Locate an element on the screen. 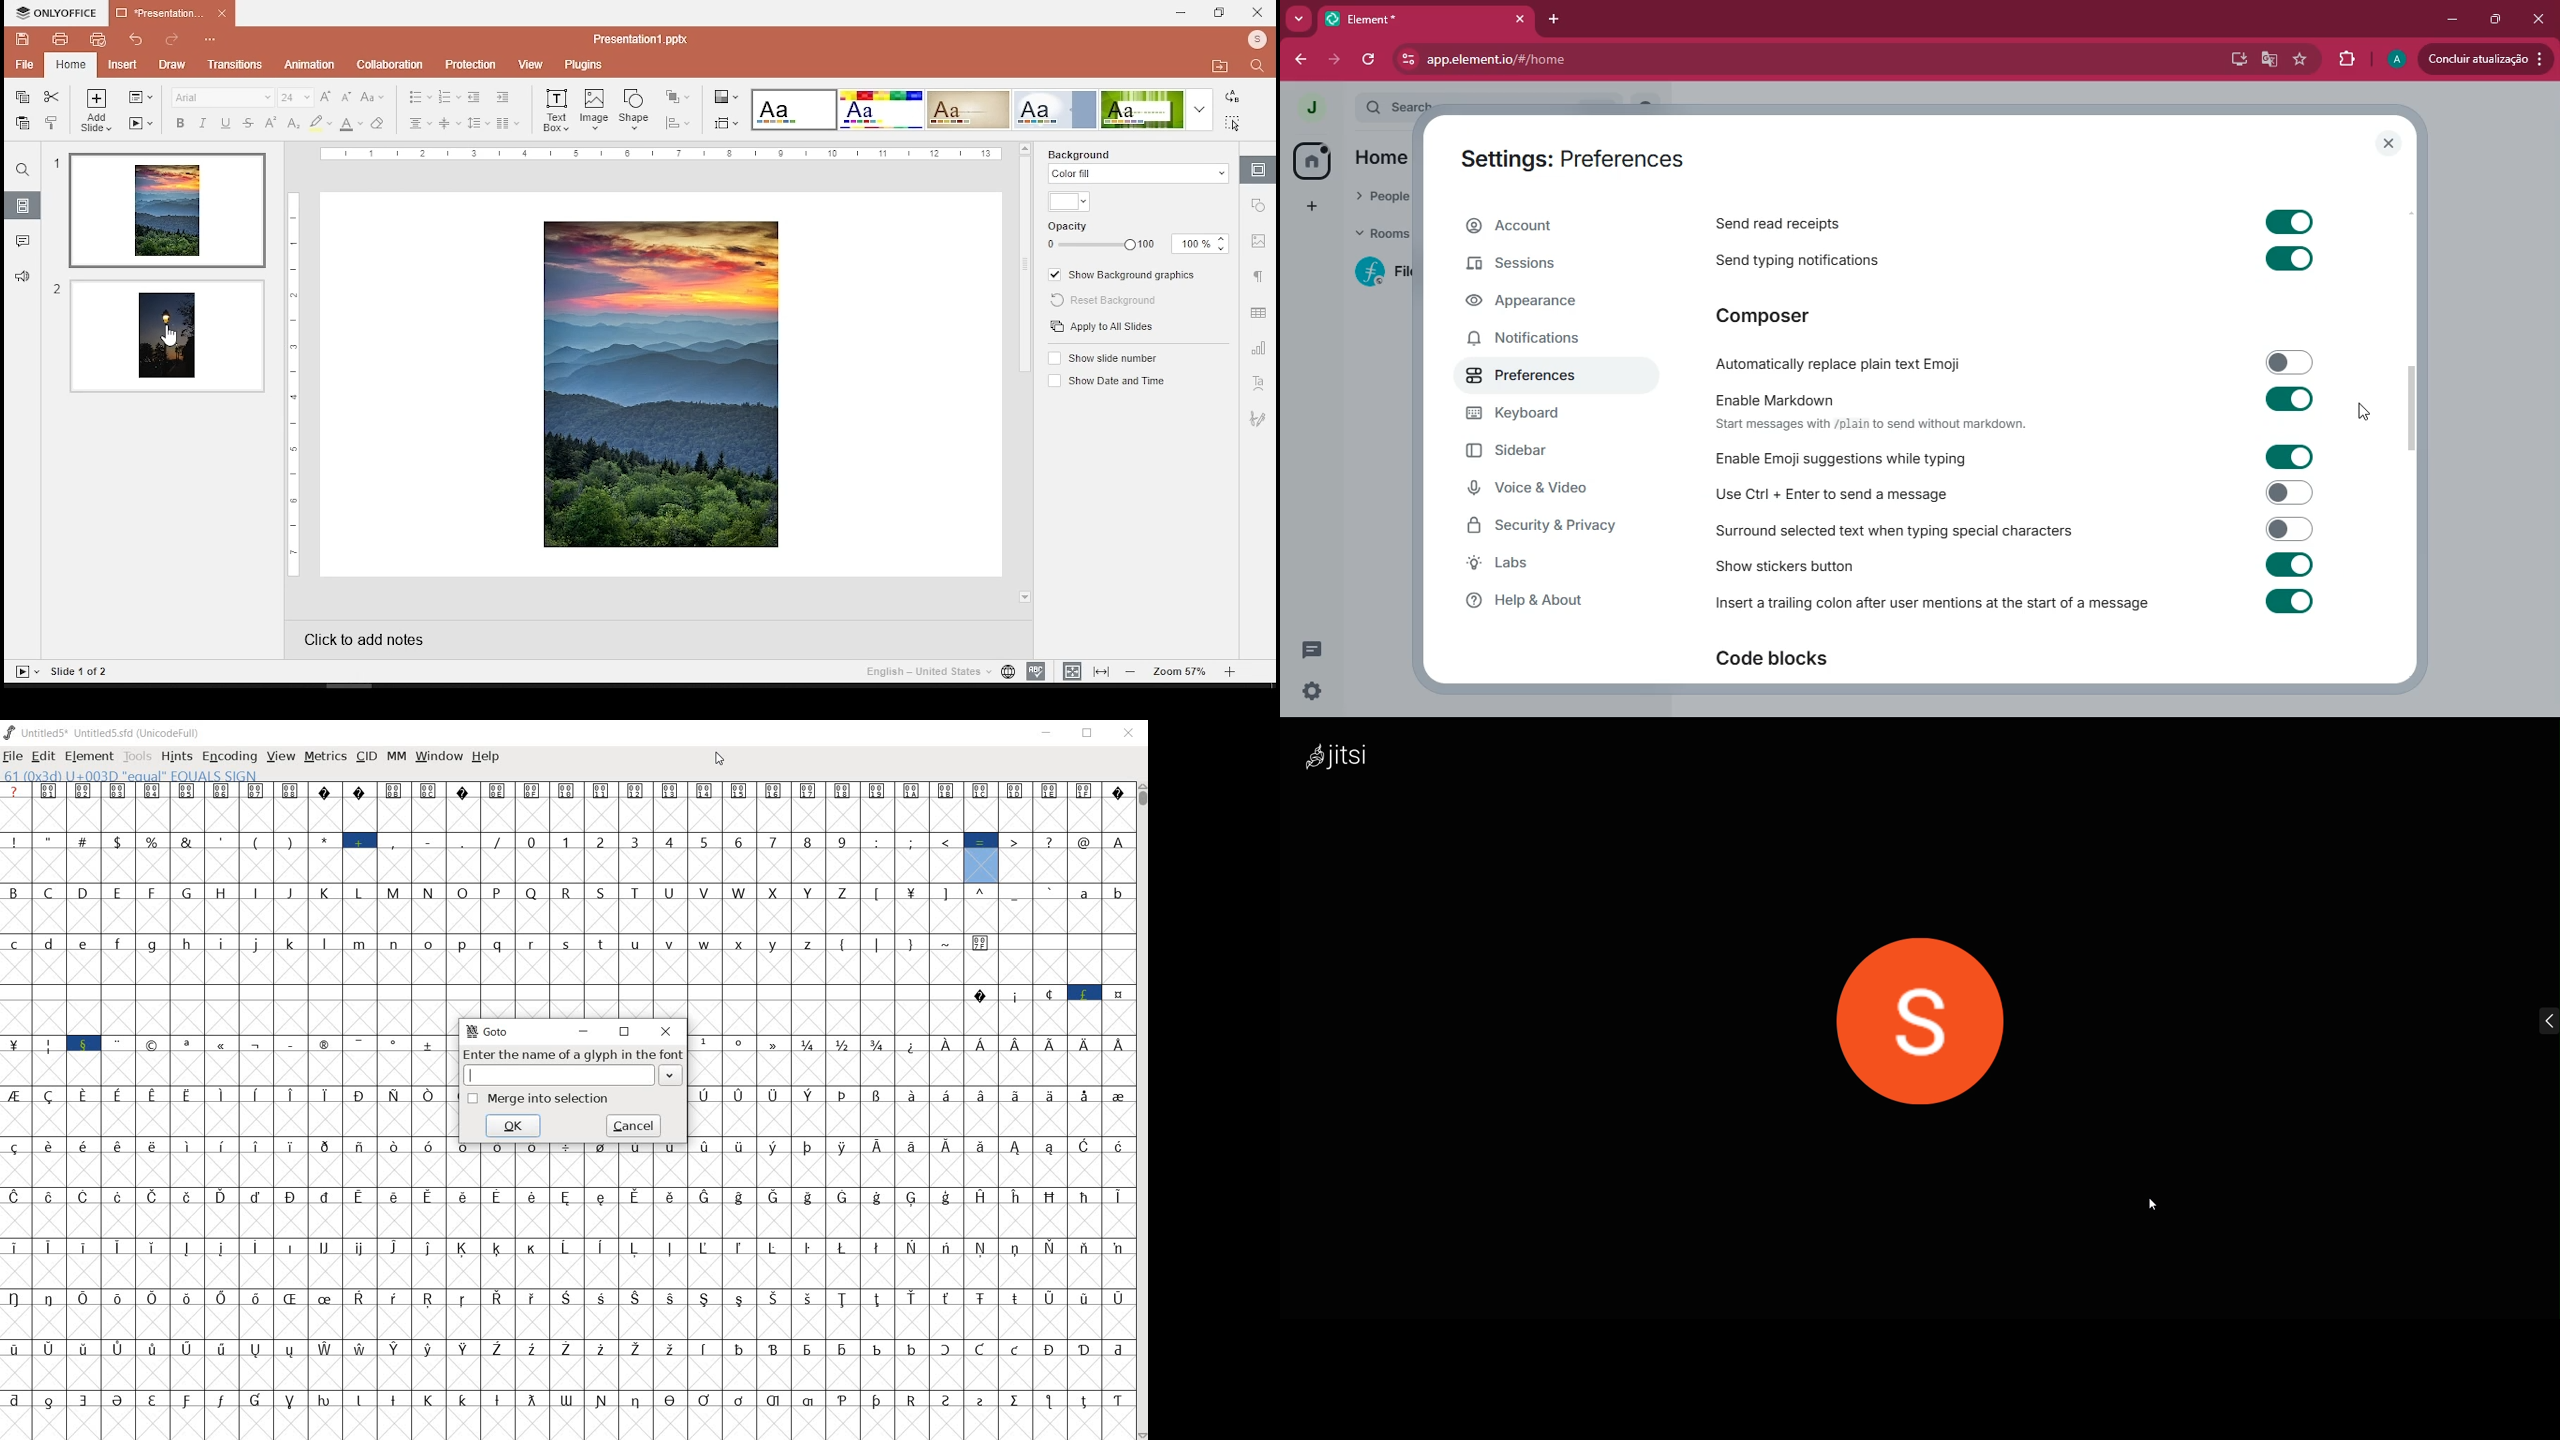 The width and height of the screenshot is (2576, 1456). more is located at coordinates (1299, 20).